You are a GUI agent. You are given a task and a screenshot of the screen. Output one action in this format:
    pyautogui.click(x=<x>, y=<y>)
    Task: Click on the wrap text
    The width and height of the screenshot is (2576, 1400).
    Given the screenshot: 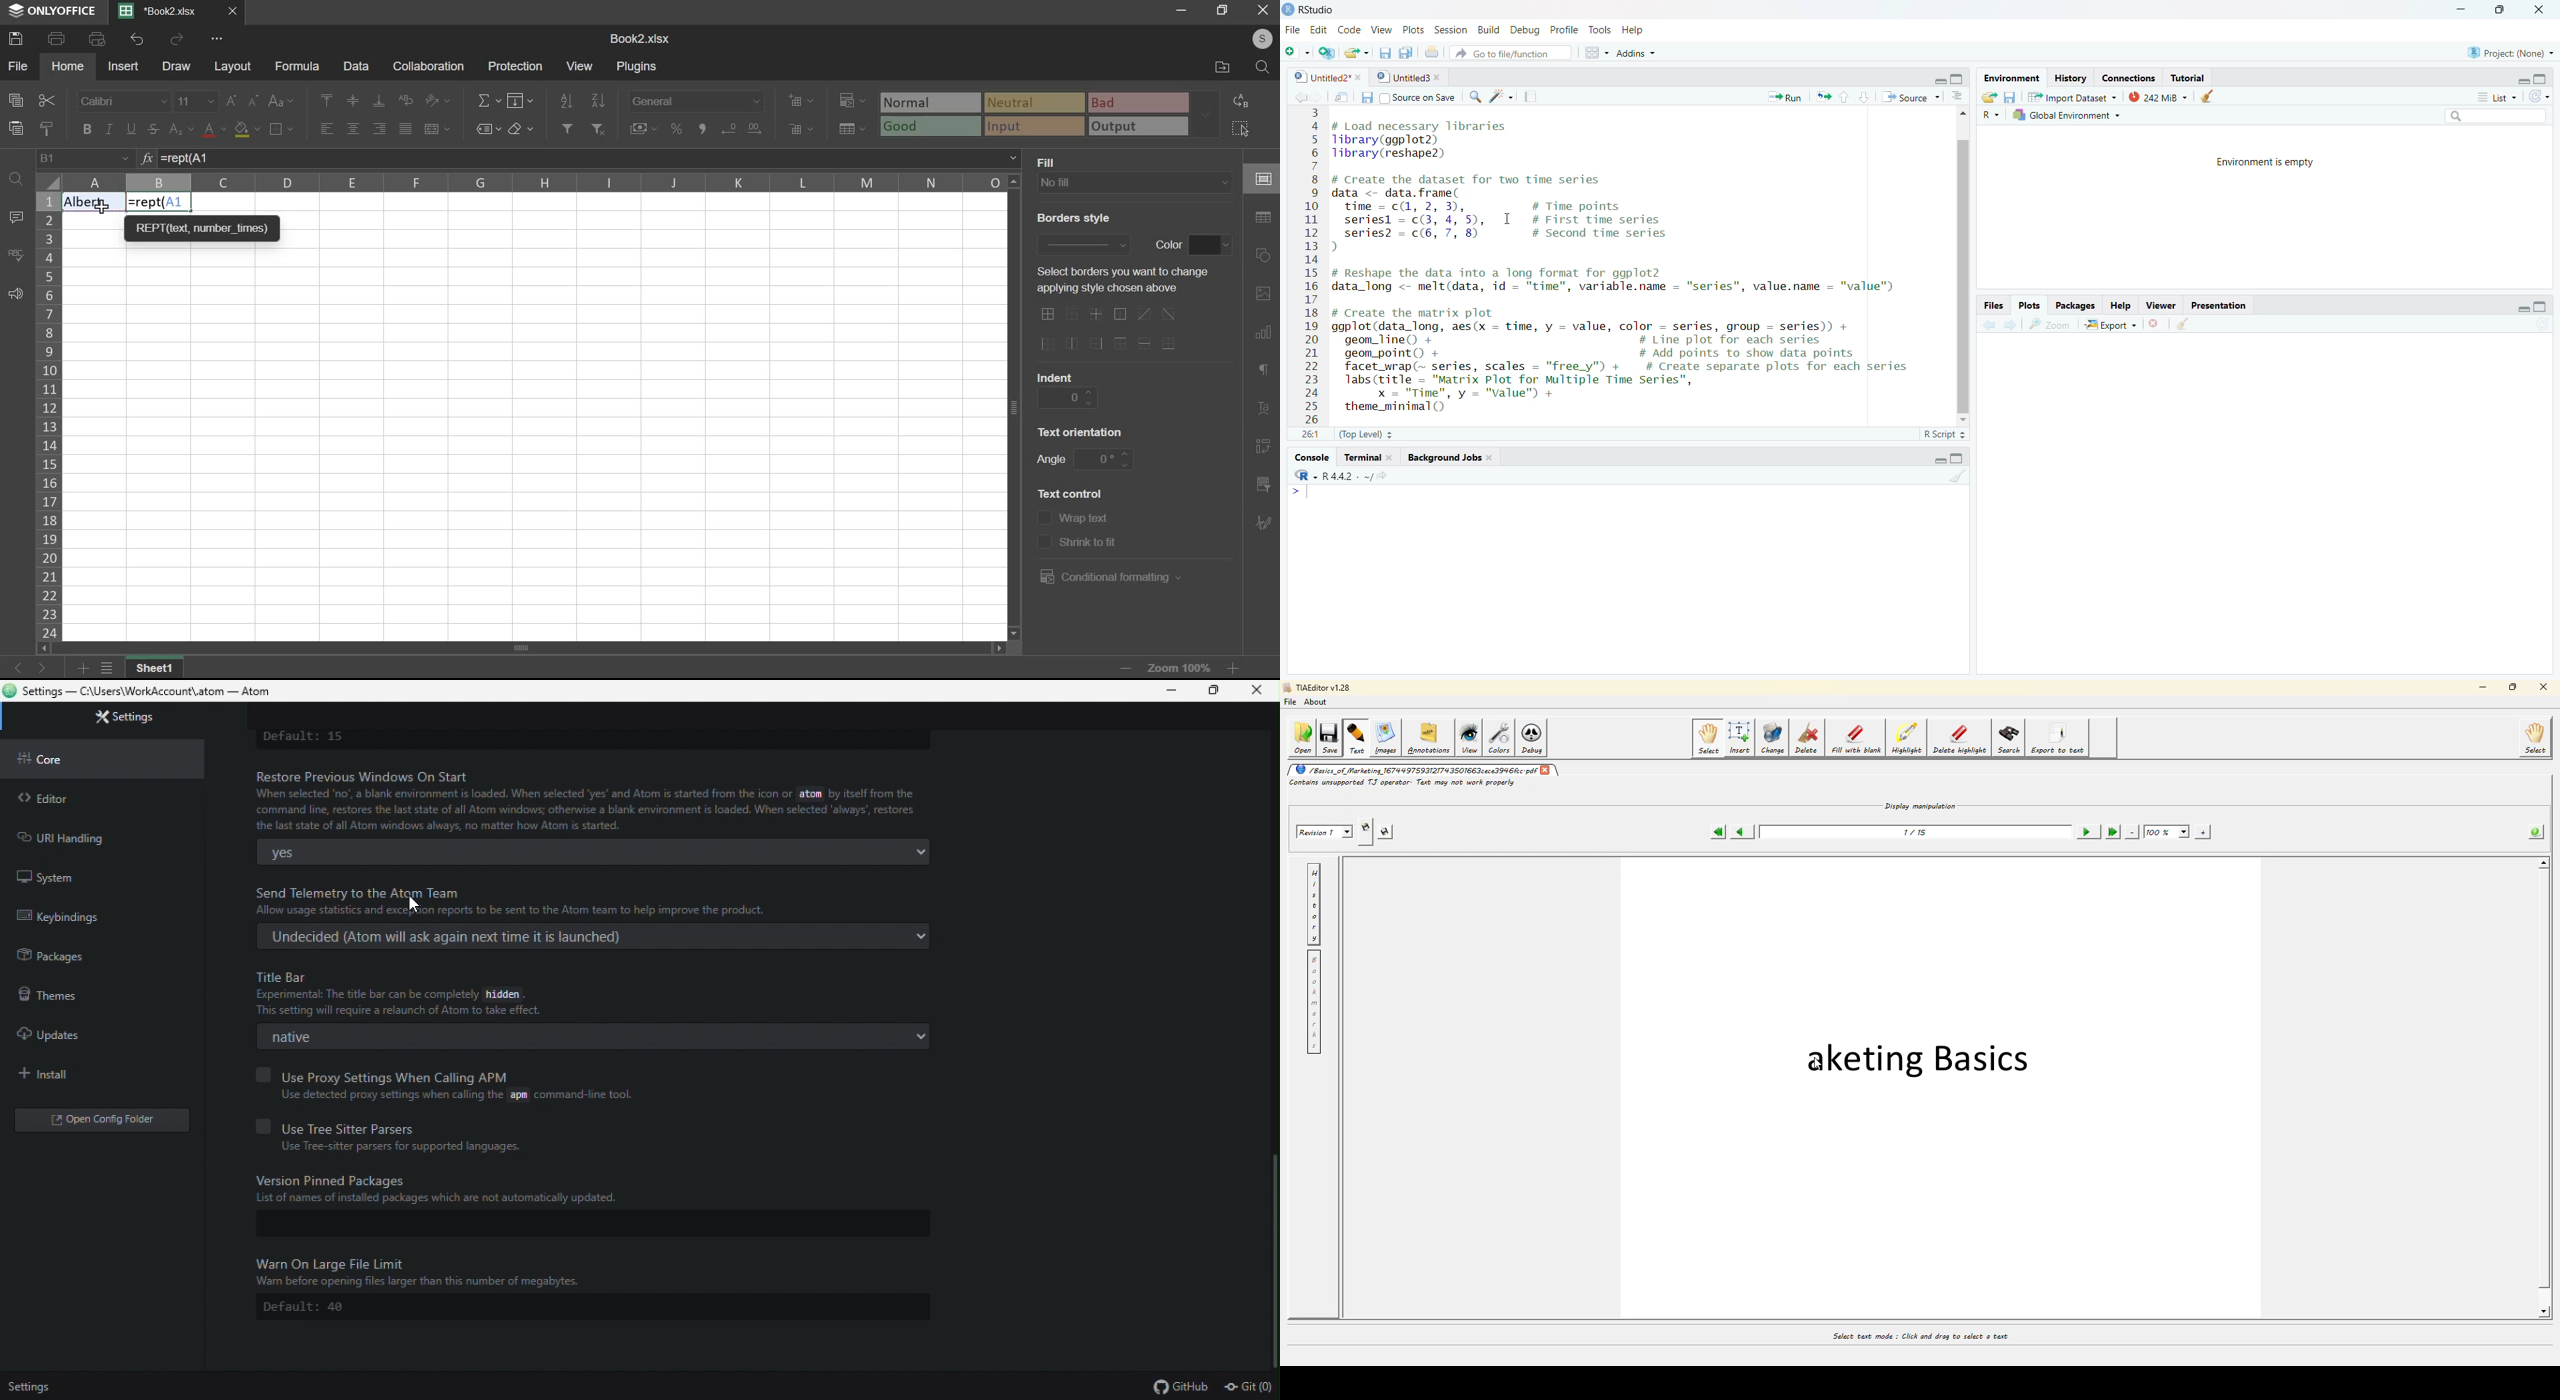 What is the action you would take?
    pyautogui.click(x=405, y=100)
    